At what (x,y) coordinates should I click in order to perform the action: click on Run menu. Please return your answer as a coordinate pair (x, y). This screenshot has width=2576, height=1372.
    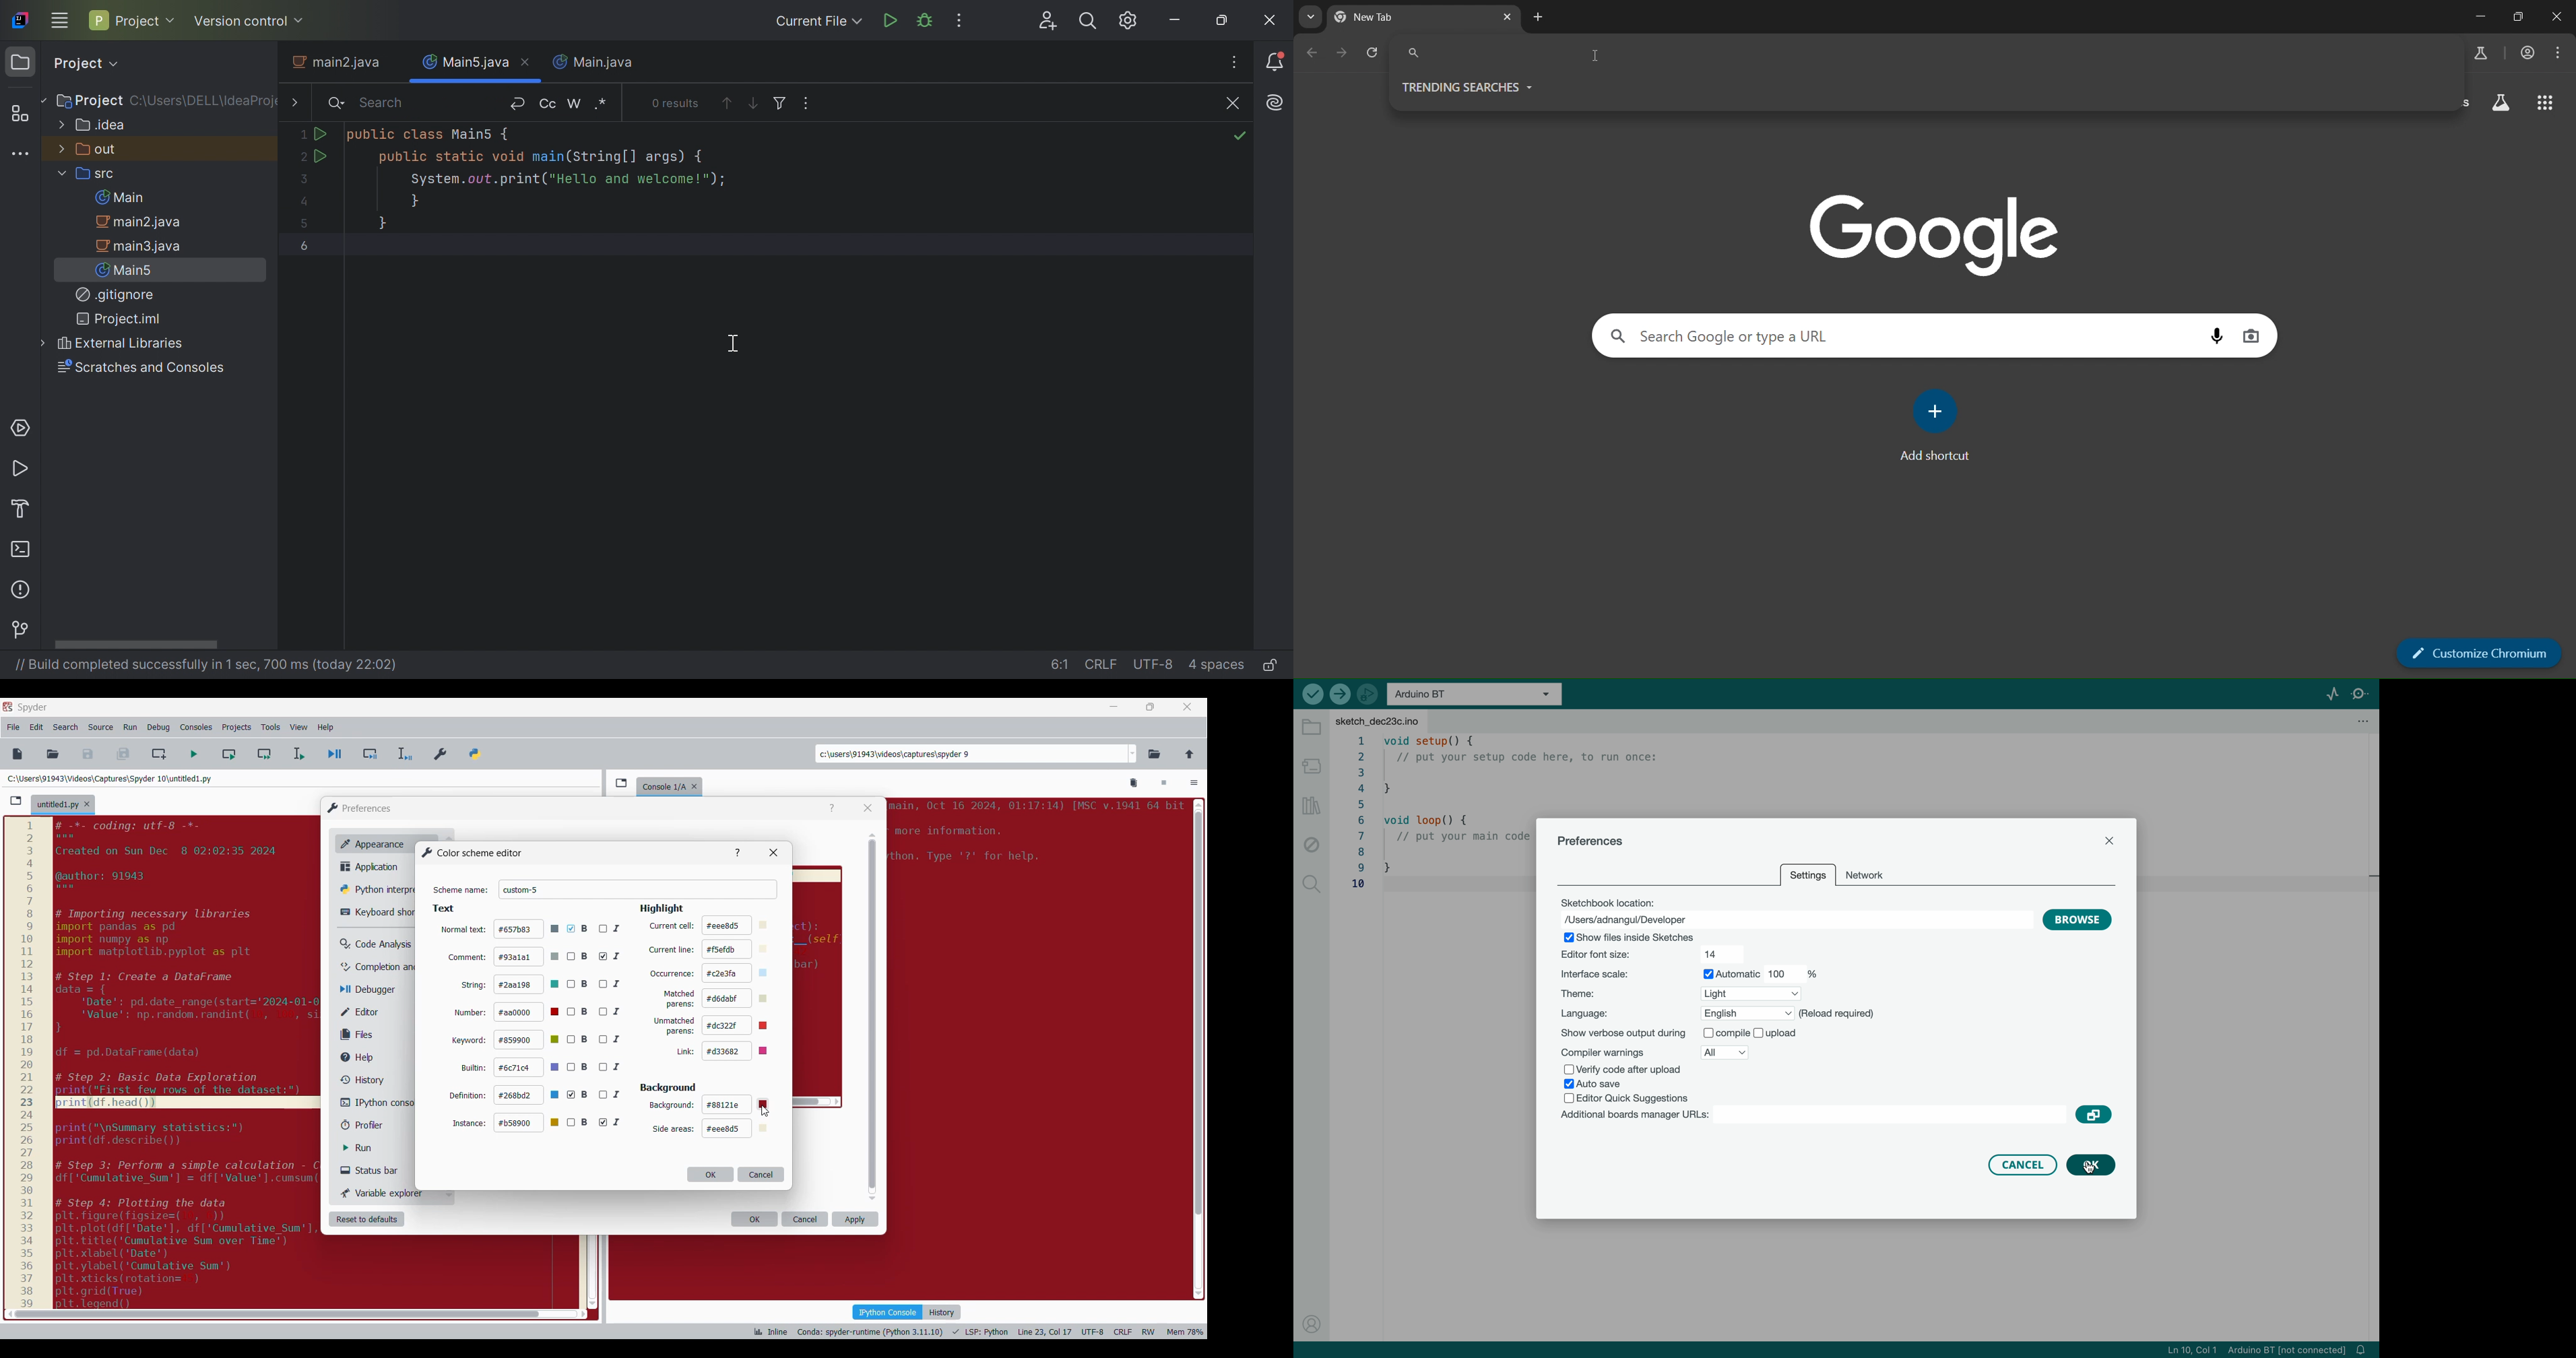
    Looking at the image, I should click on (130, 727).